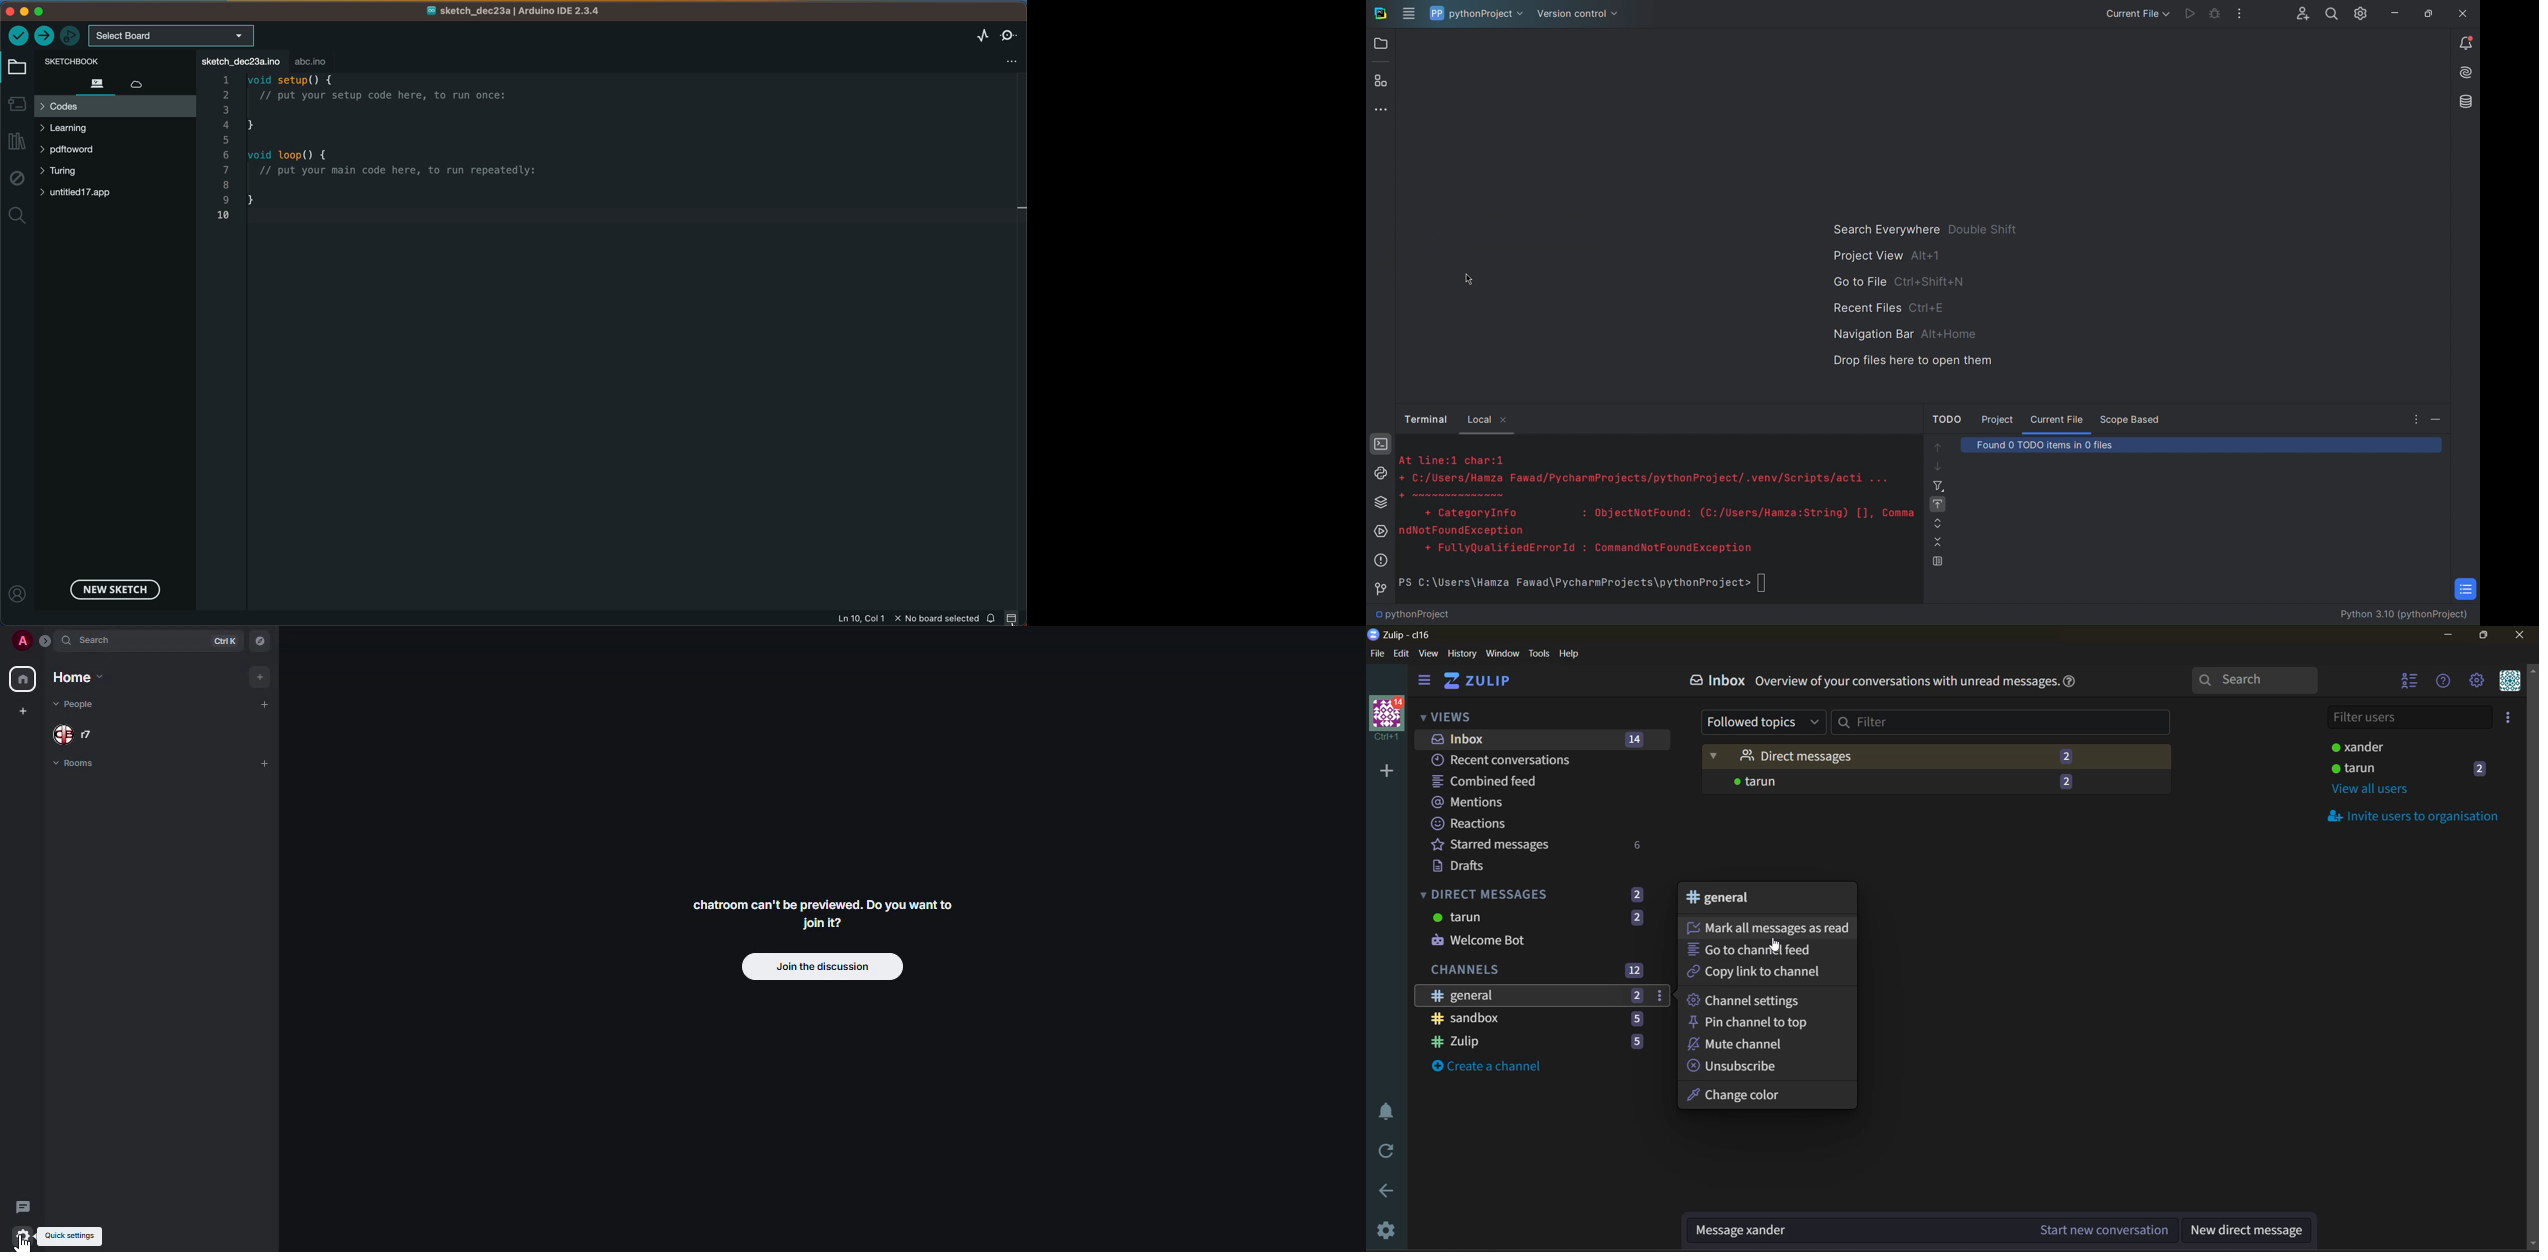 This screenshot has width=2548, height=1260. What do you see at coordinates (1390, 1191) in the screenshot?
I see `go back` at bounding box center [1390, 1191].